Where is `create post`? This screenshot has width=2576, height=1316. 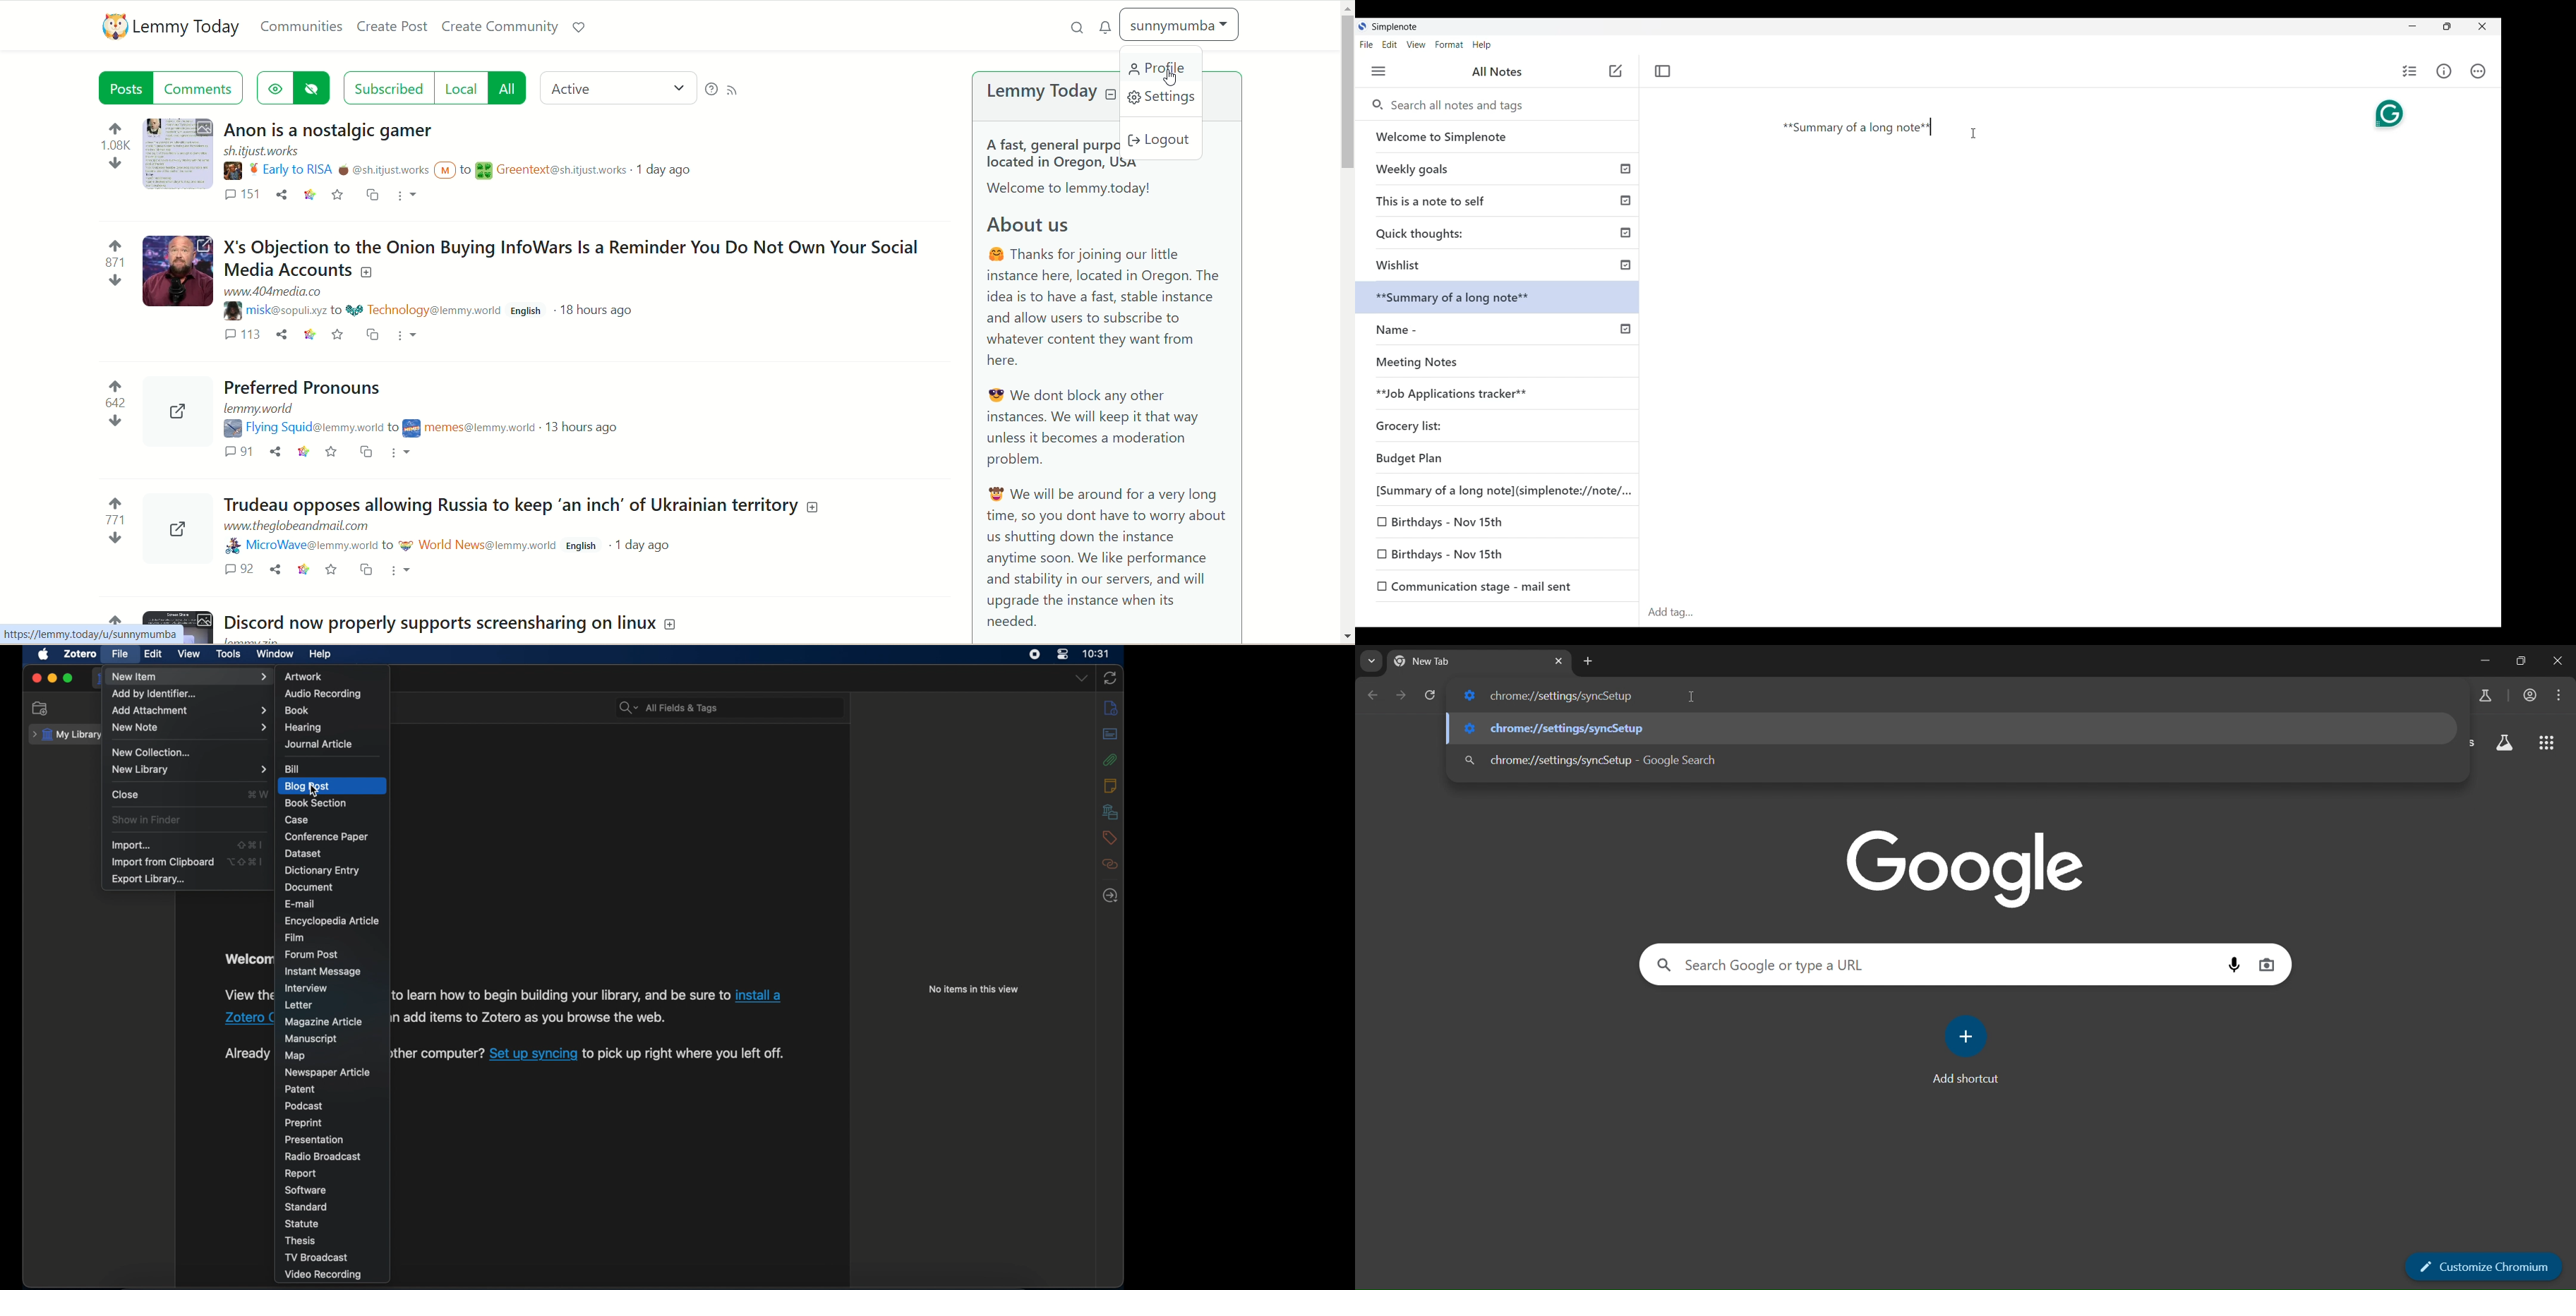 create post is located at coordinates (390, 27).